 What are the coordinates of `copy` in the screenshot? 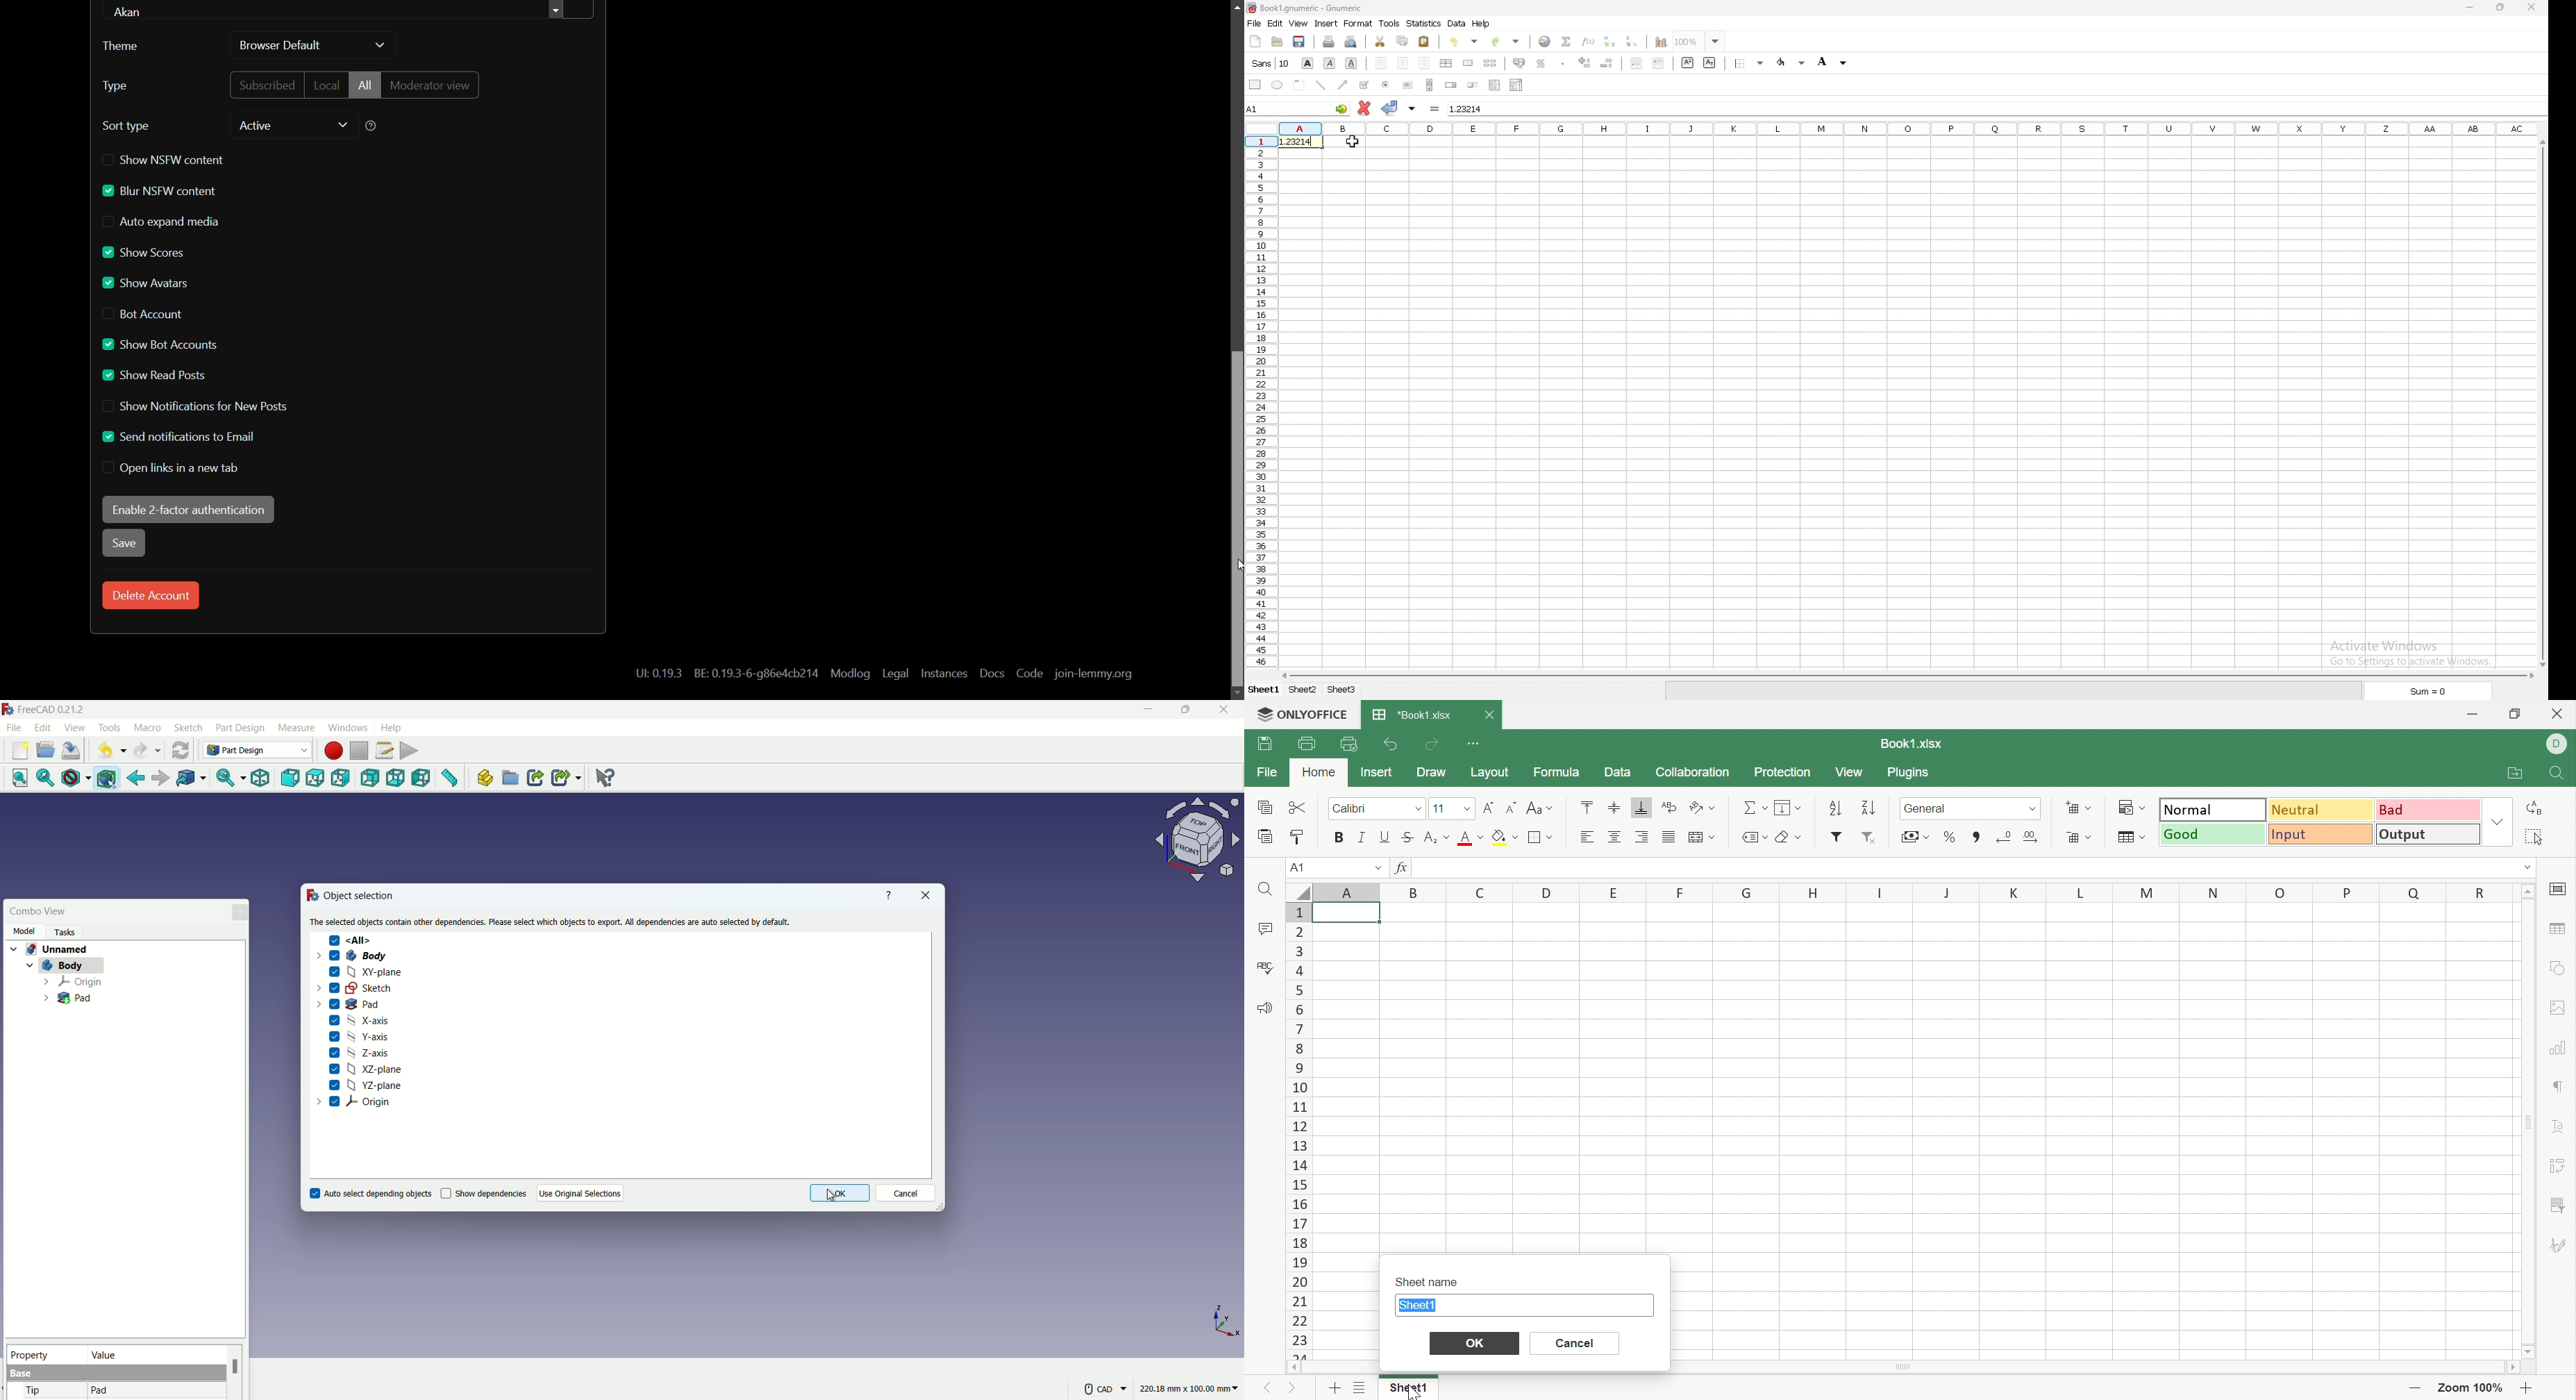 It's located at (1402, 41).